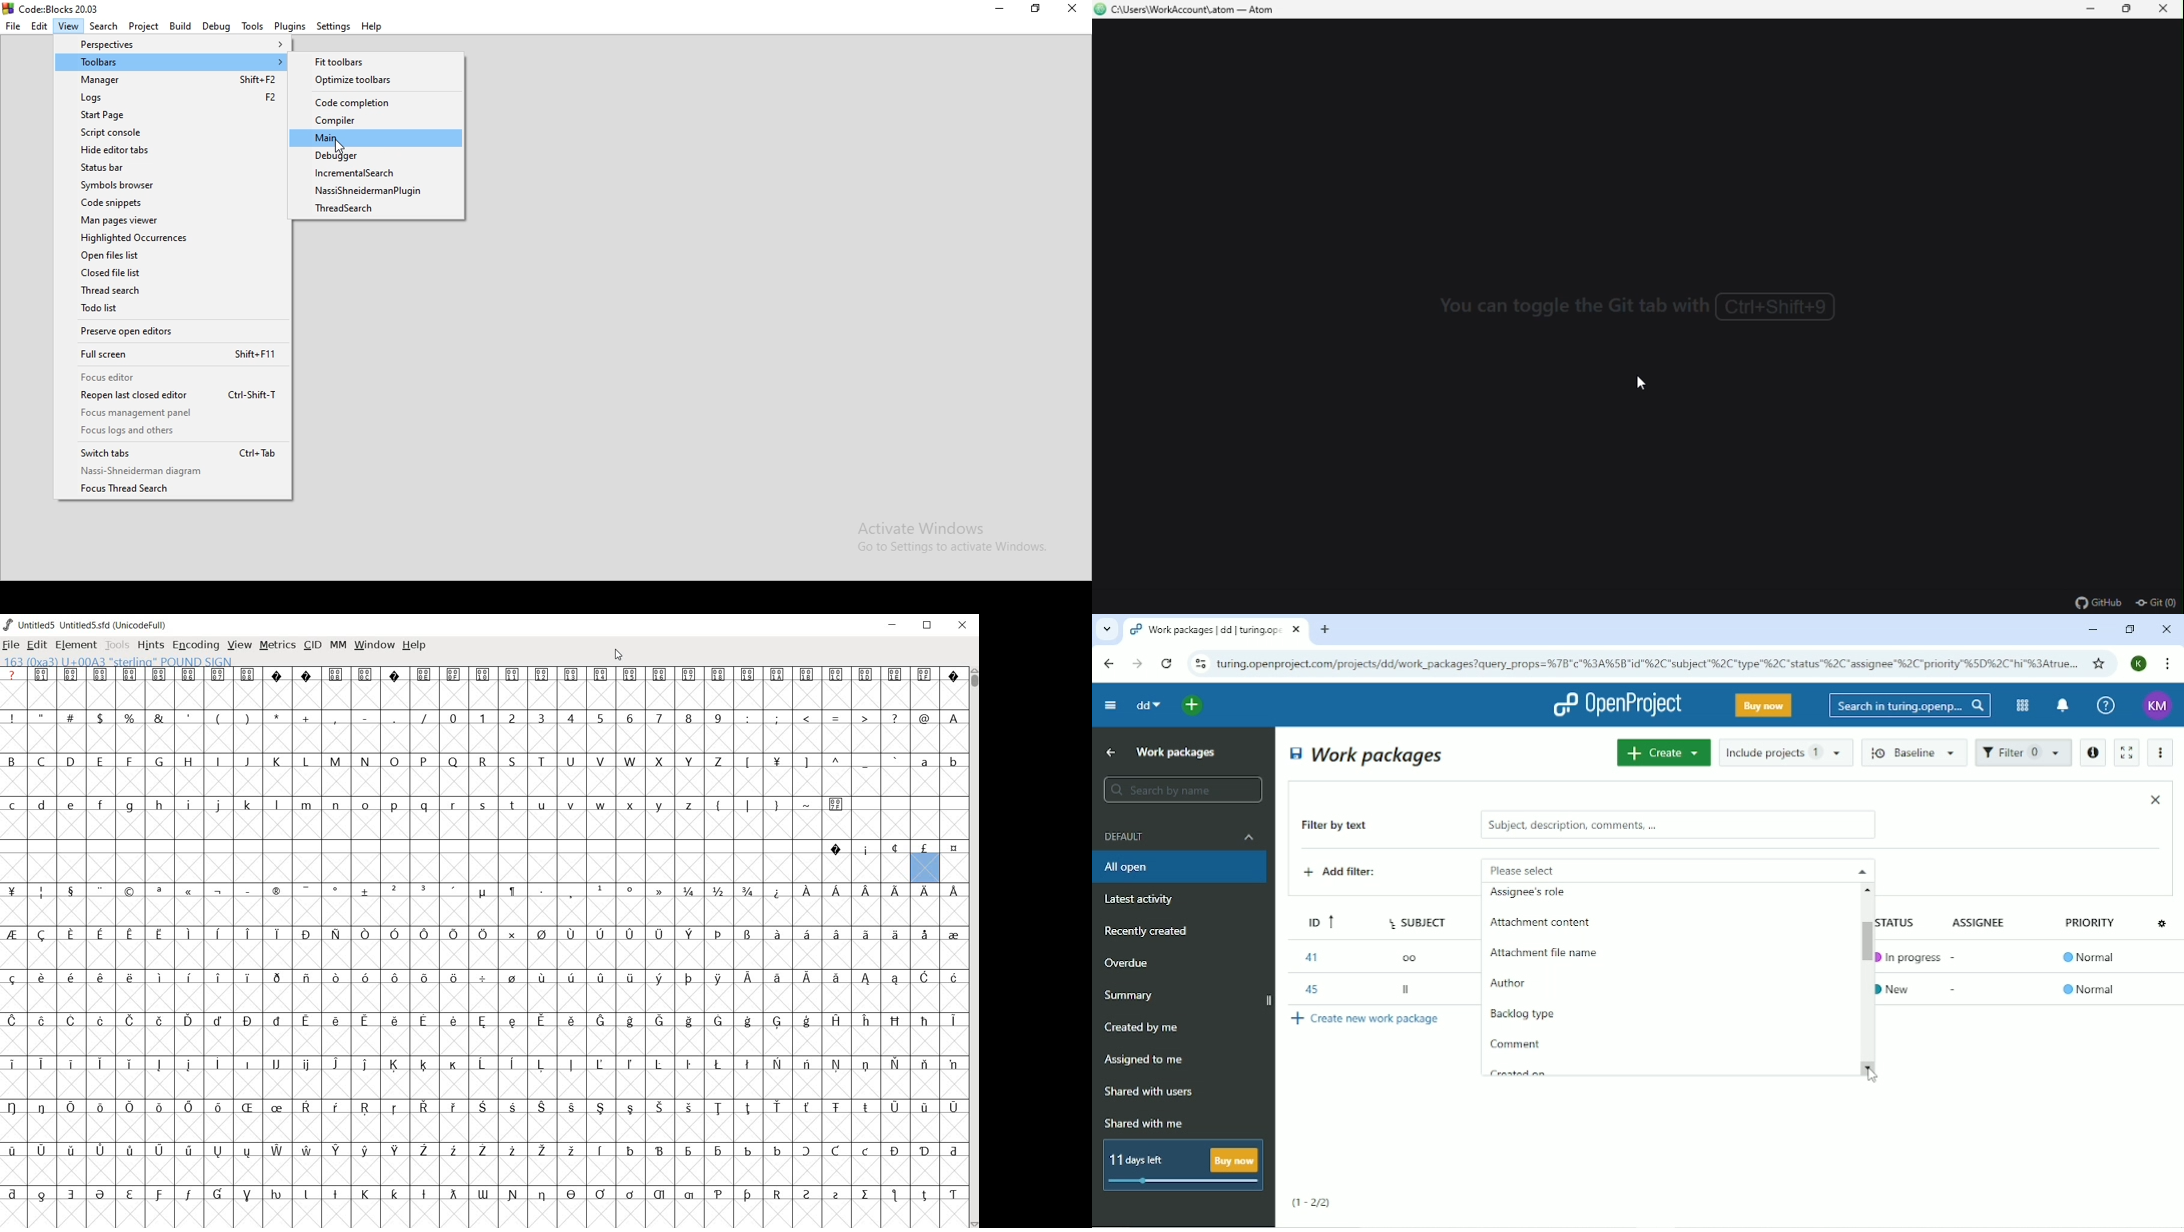 This screenshot has height=1232, width=2184. What do you see at coordinates (484, 761) in the screenshot?
I see `R` at bounding box center [484, 761].